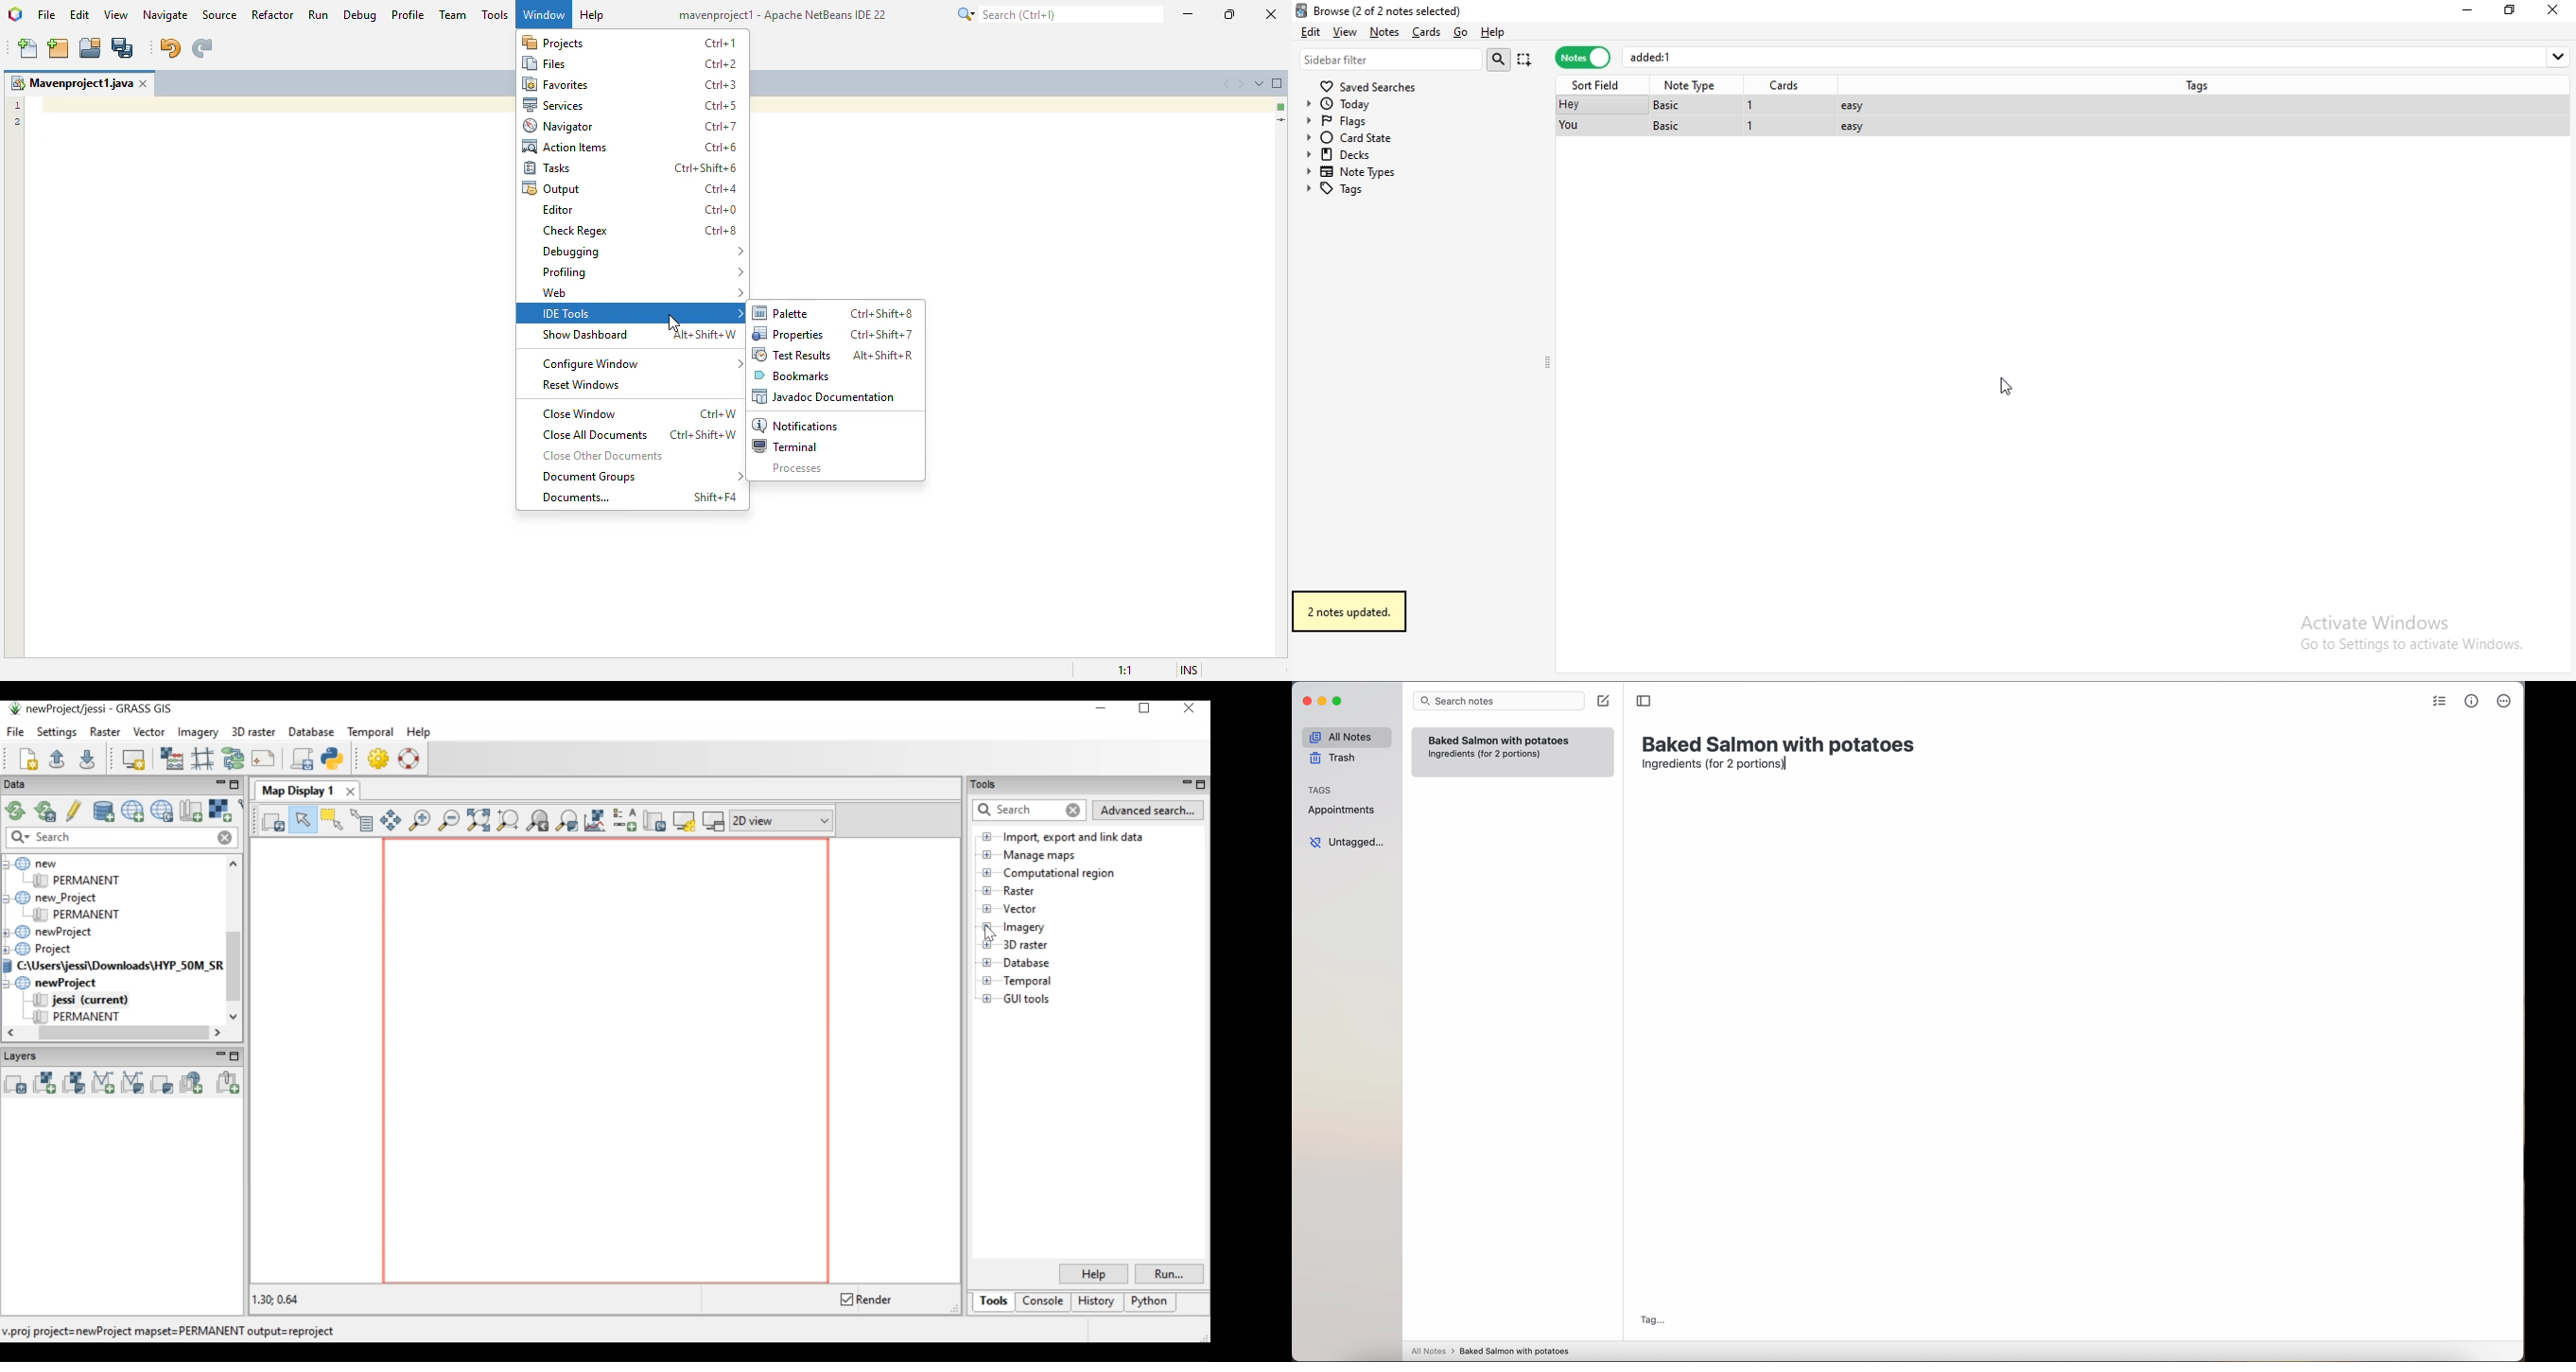 The width and height of the screenshot is (2576, 1372). Describe the element at coordinates (783, 446) in the screenshot. I see `terminal` at that location.